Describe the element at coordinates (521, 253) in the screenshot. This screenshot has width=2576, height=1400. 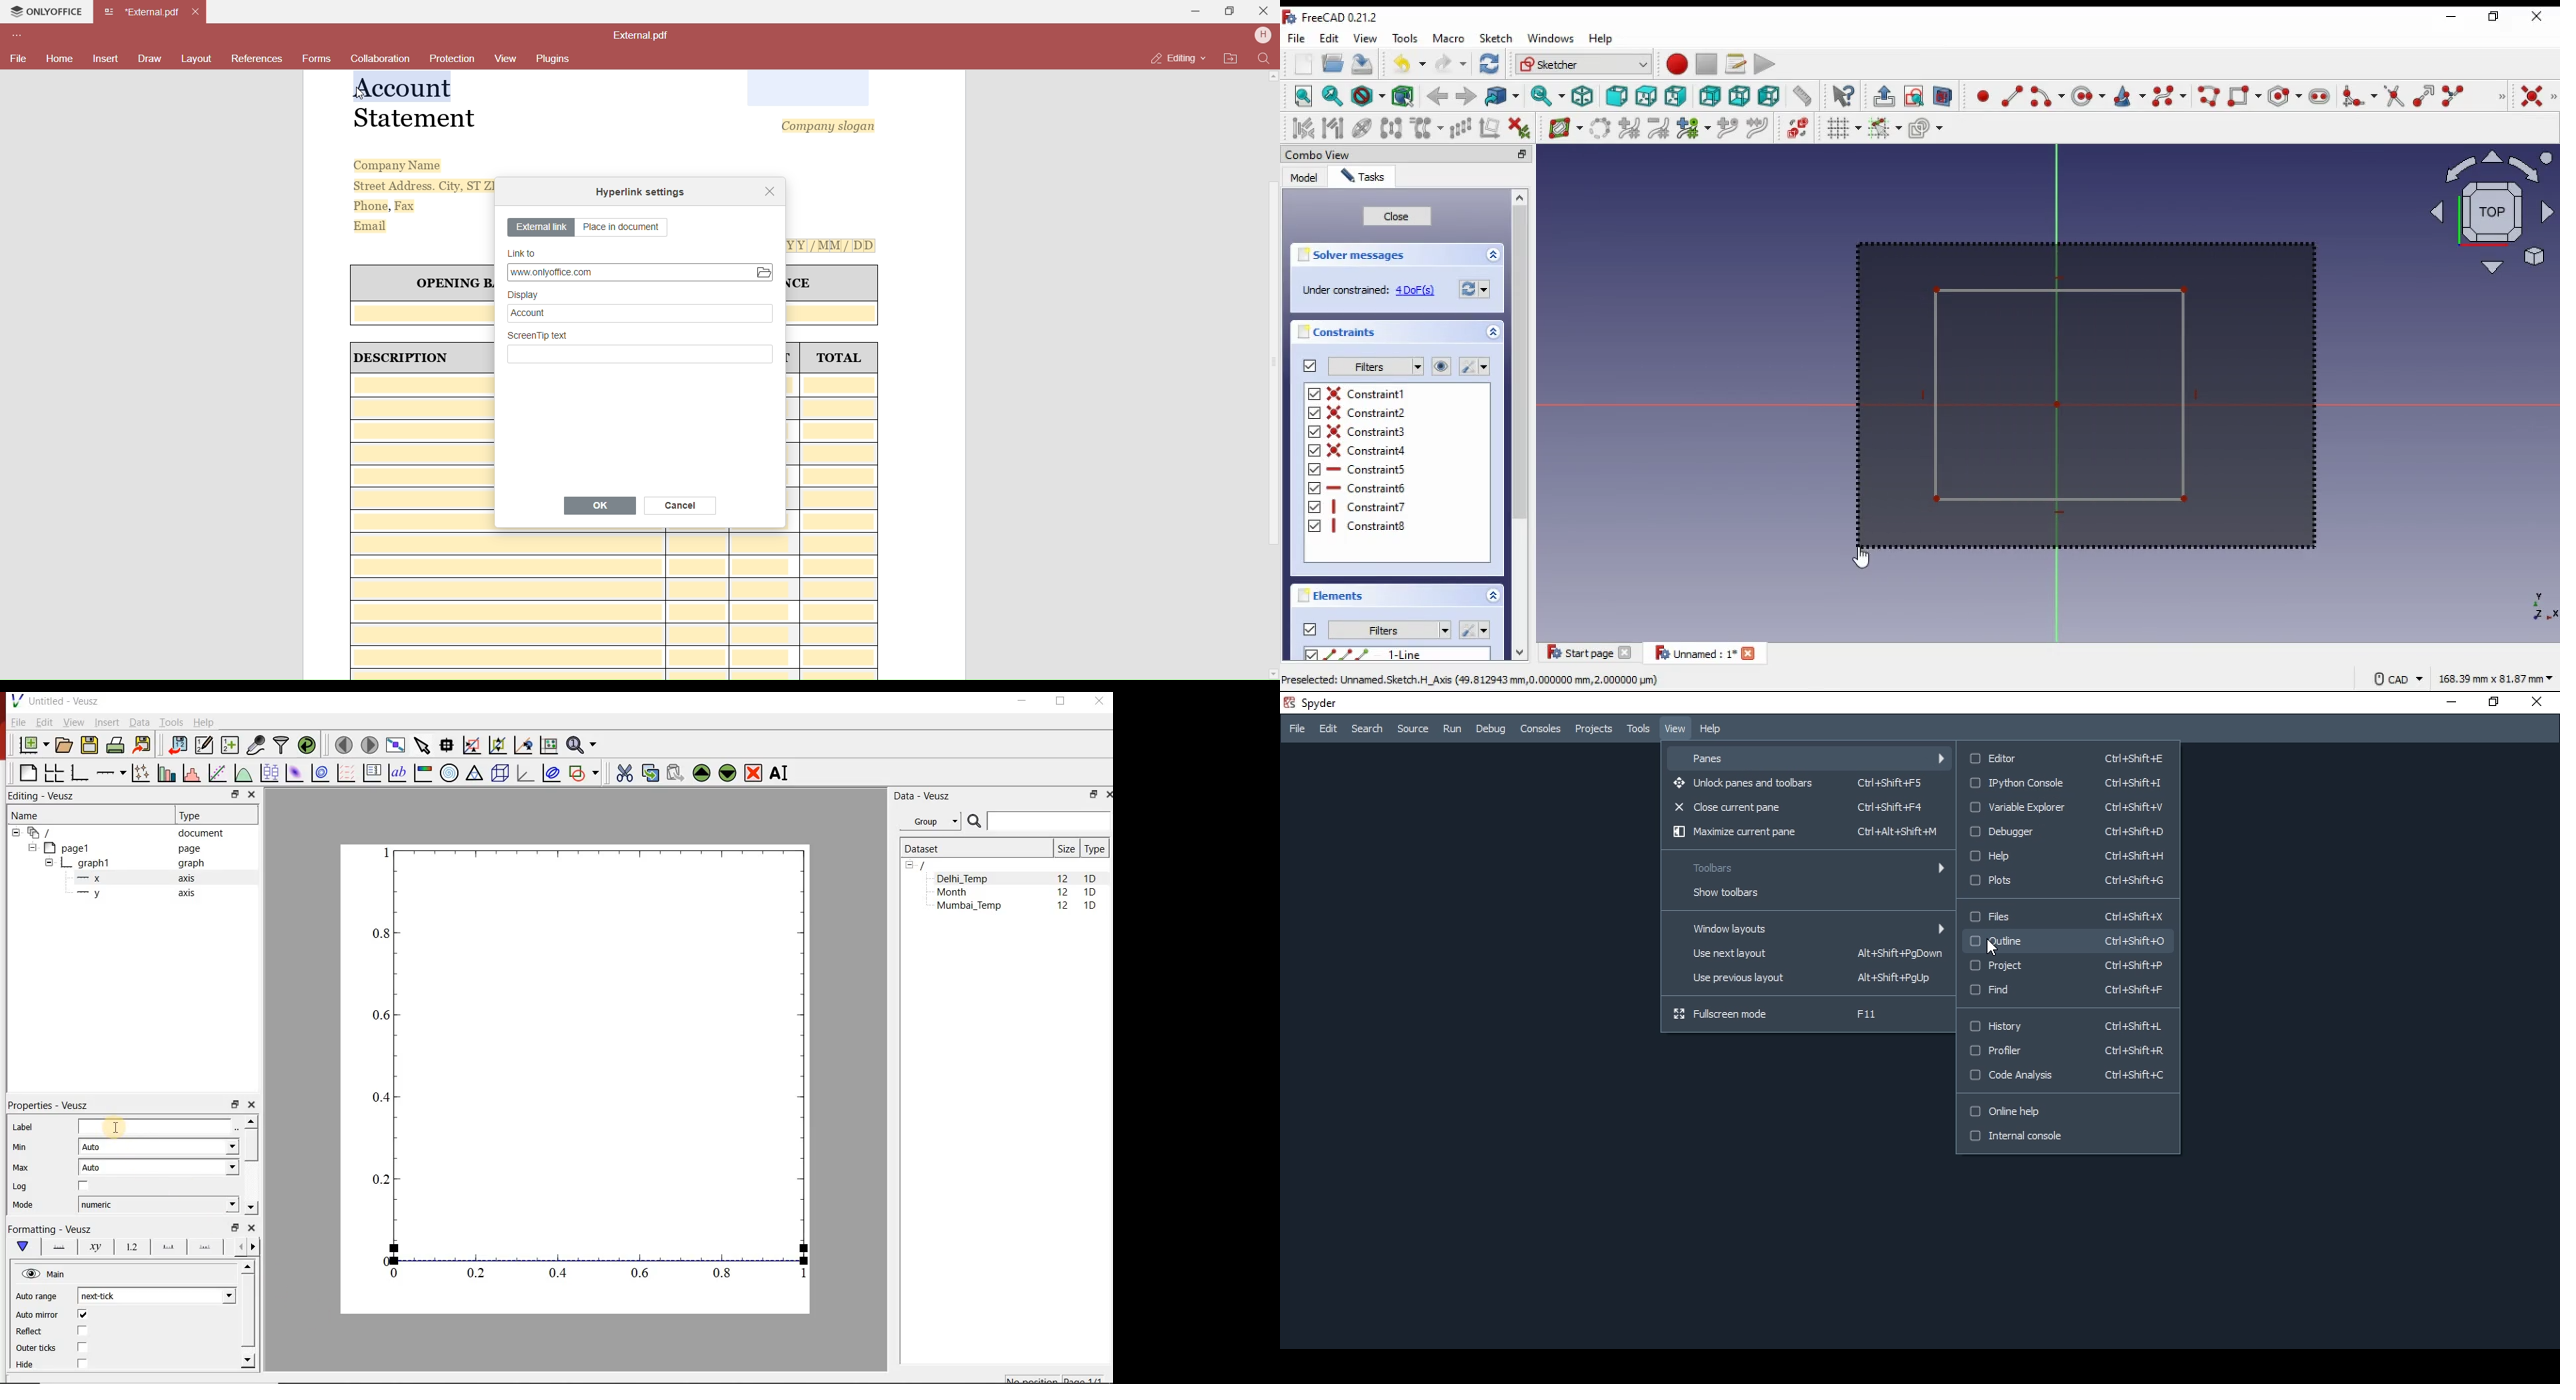
I see `Link to` at that location.